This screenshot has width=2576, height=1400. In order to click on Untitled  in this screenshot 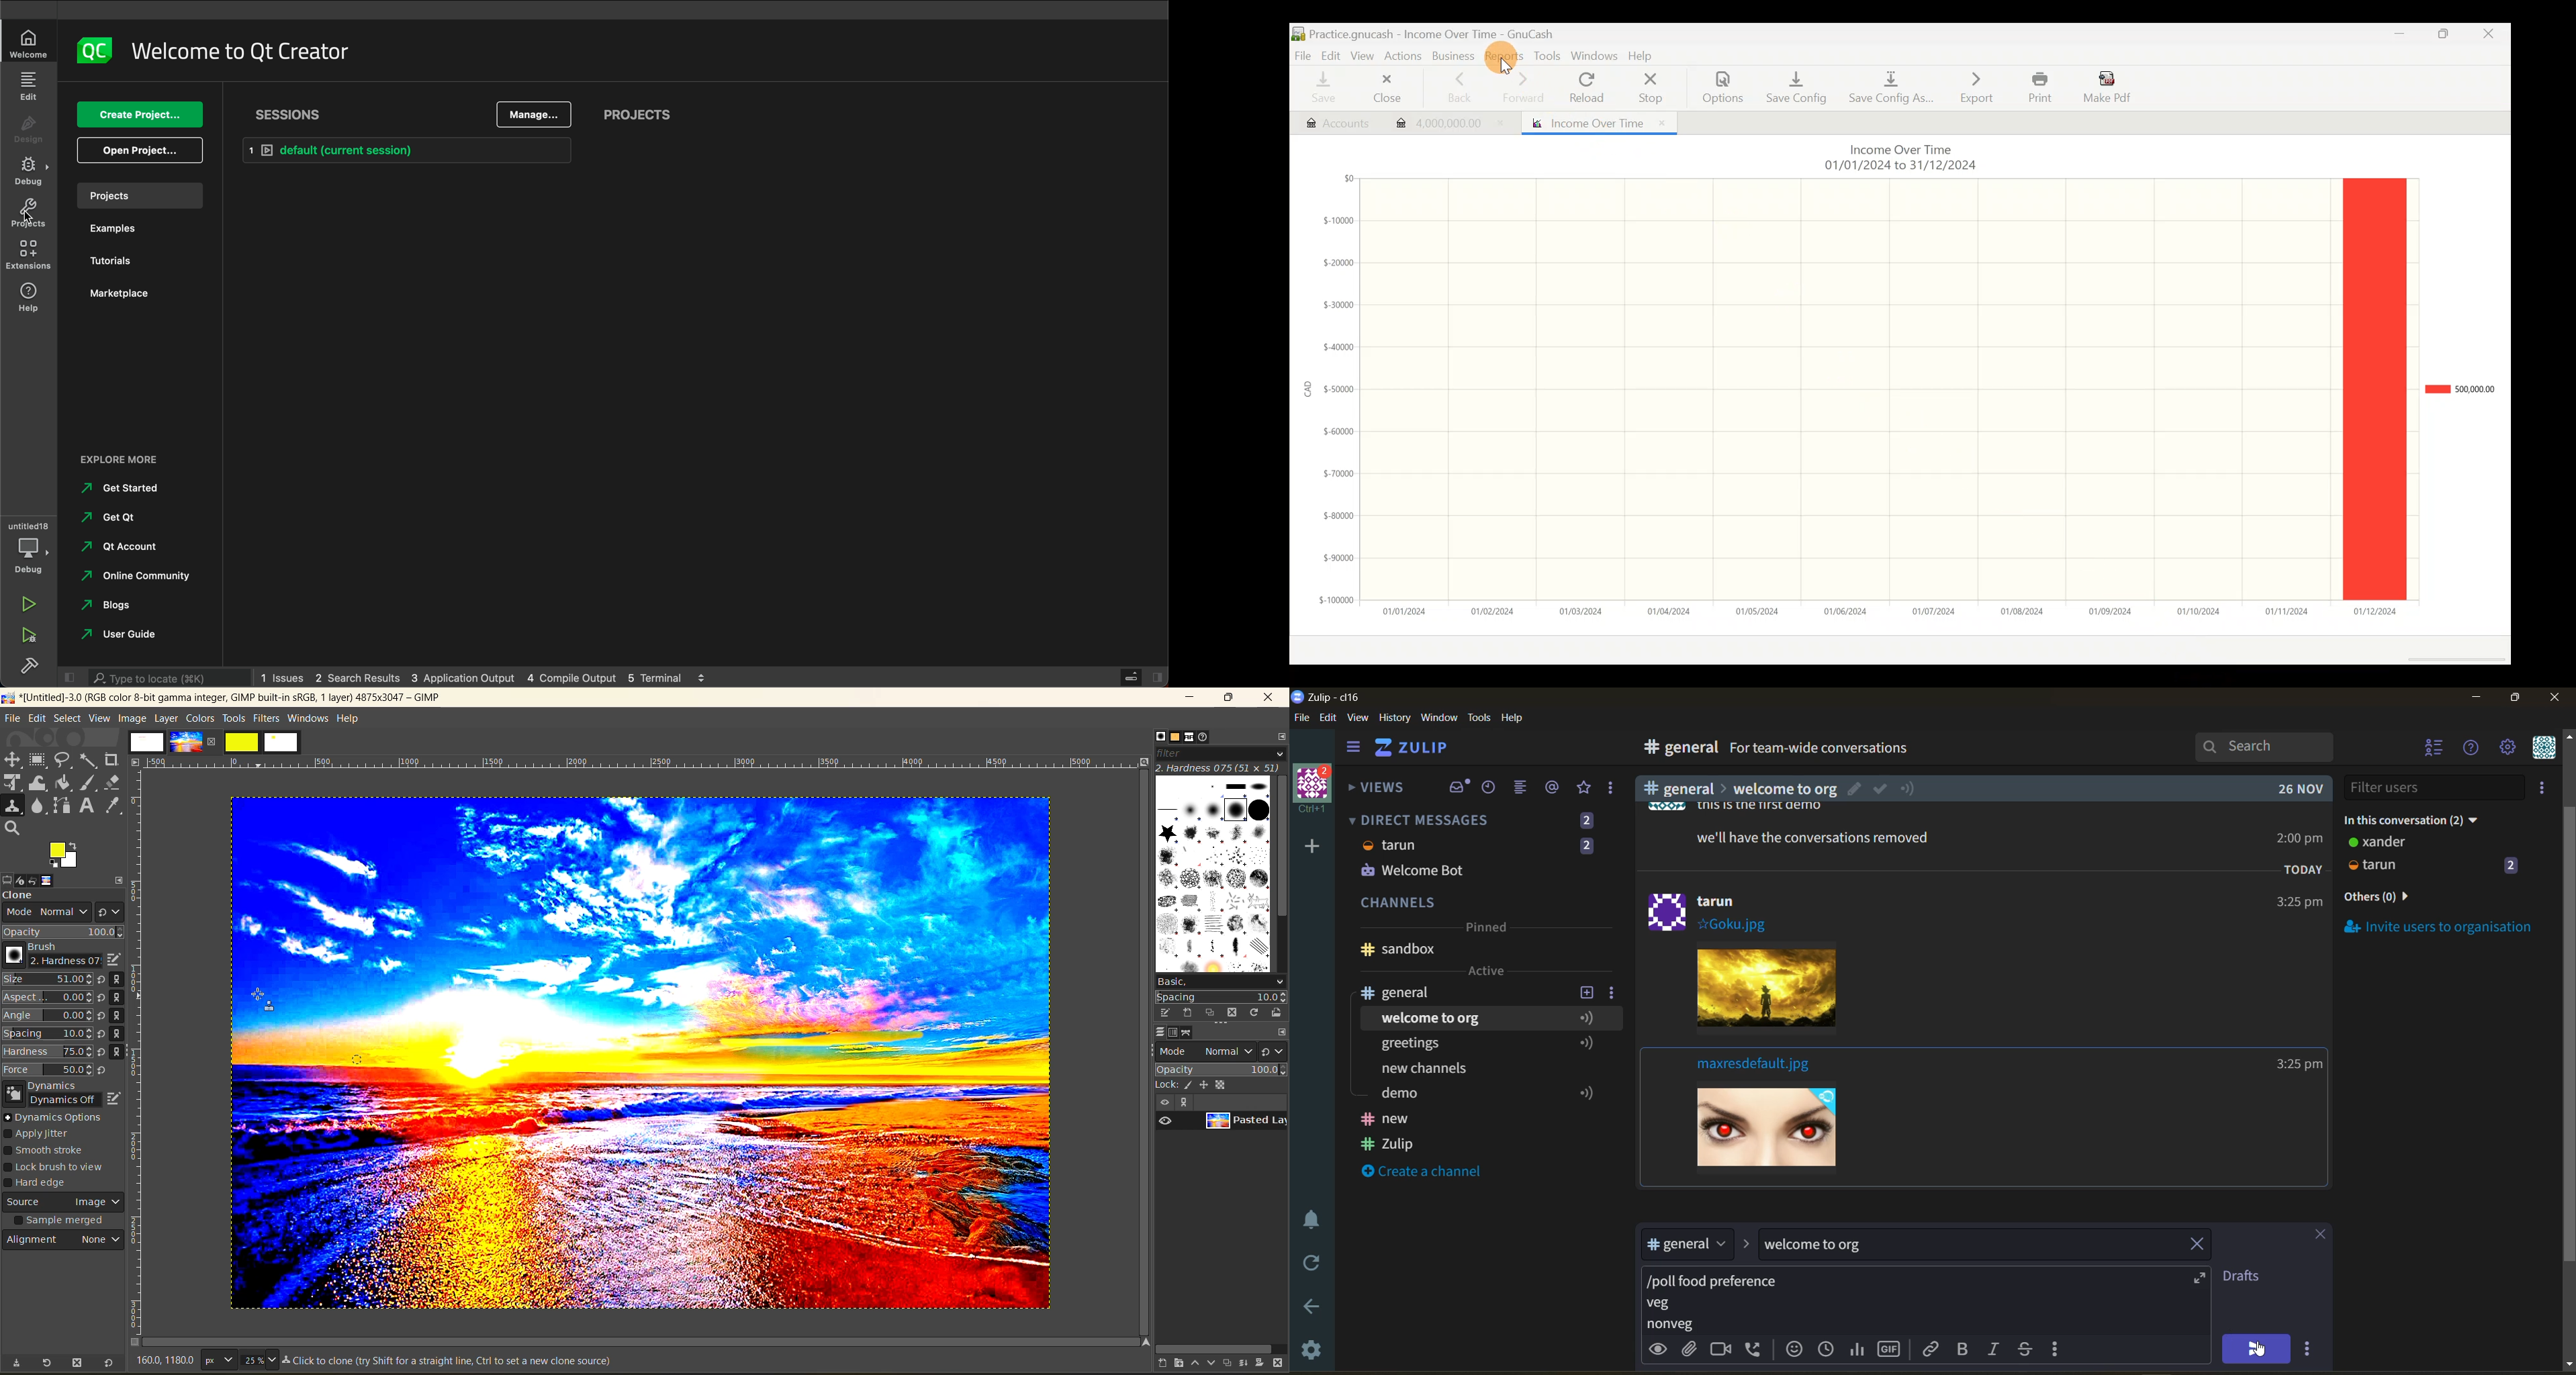, I will do `click(27, 527)`.